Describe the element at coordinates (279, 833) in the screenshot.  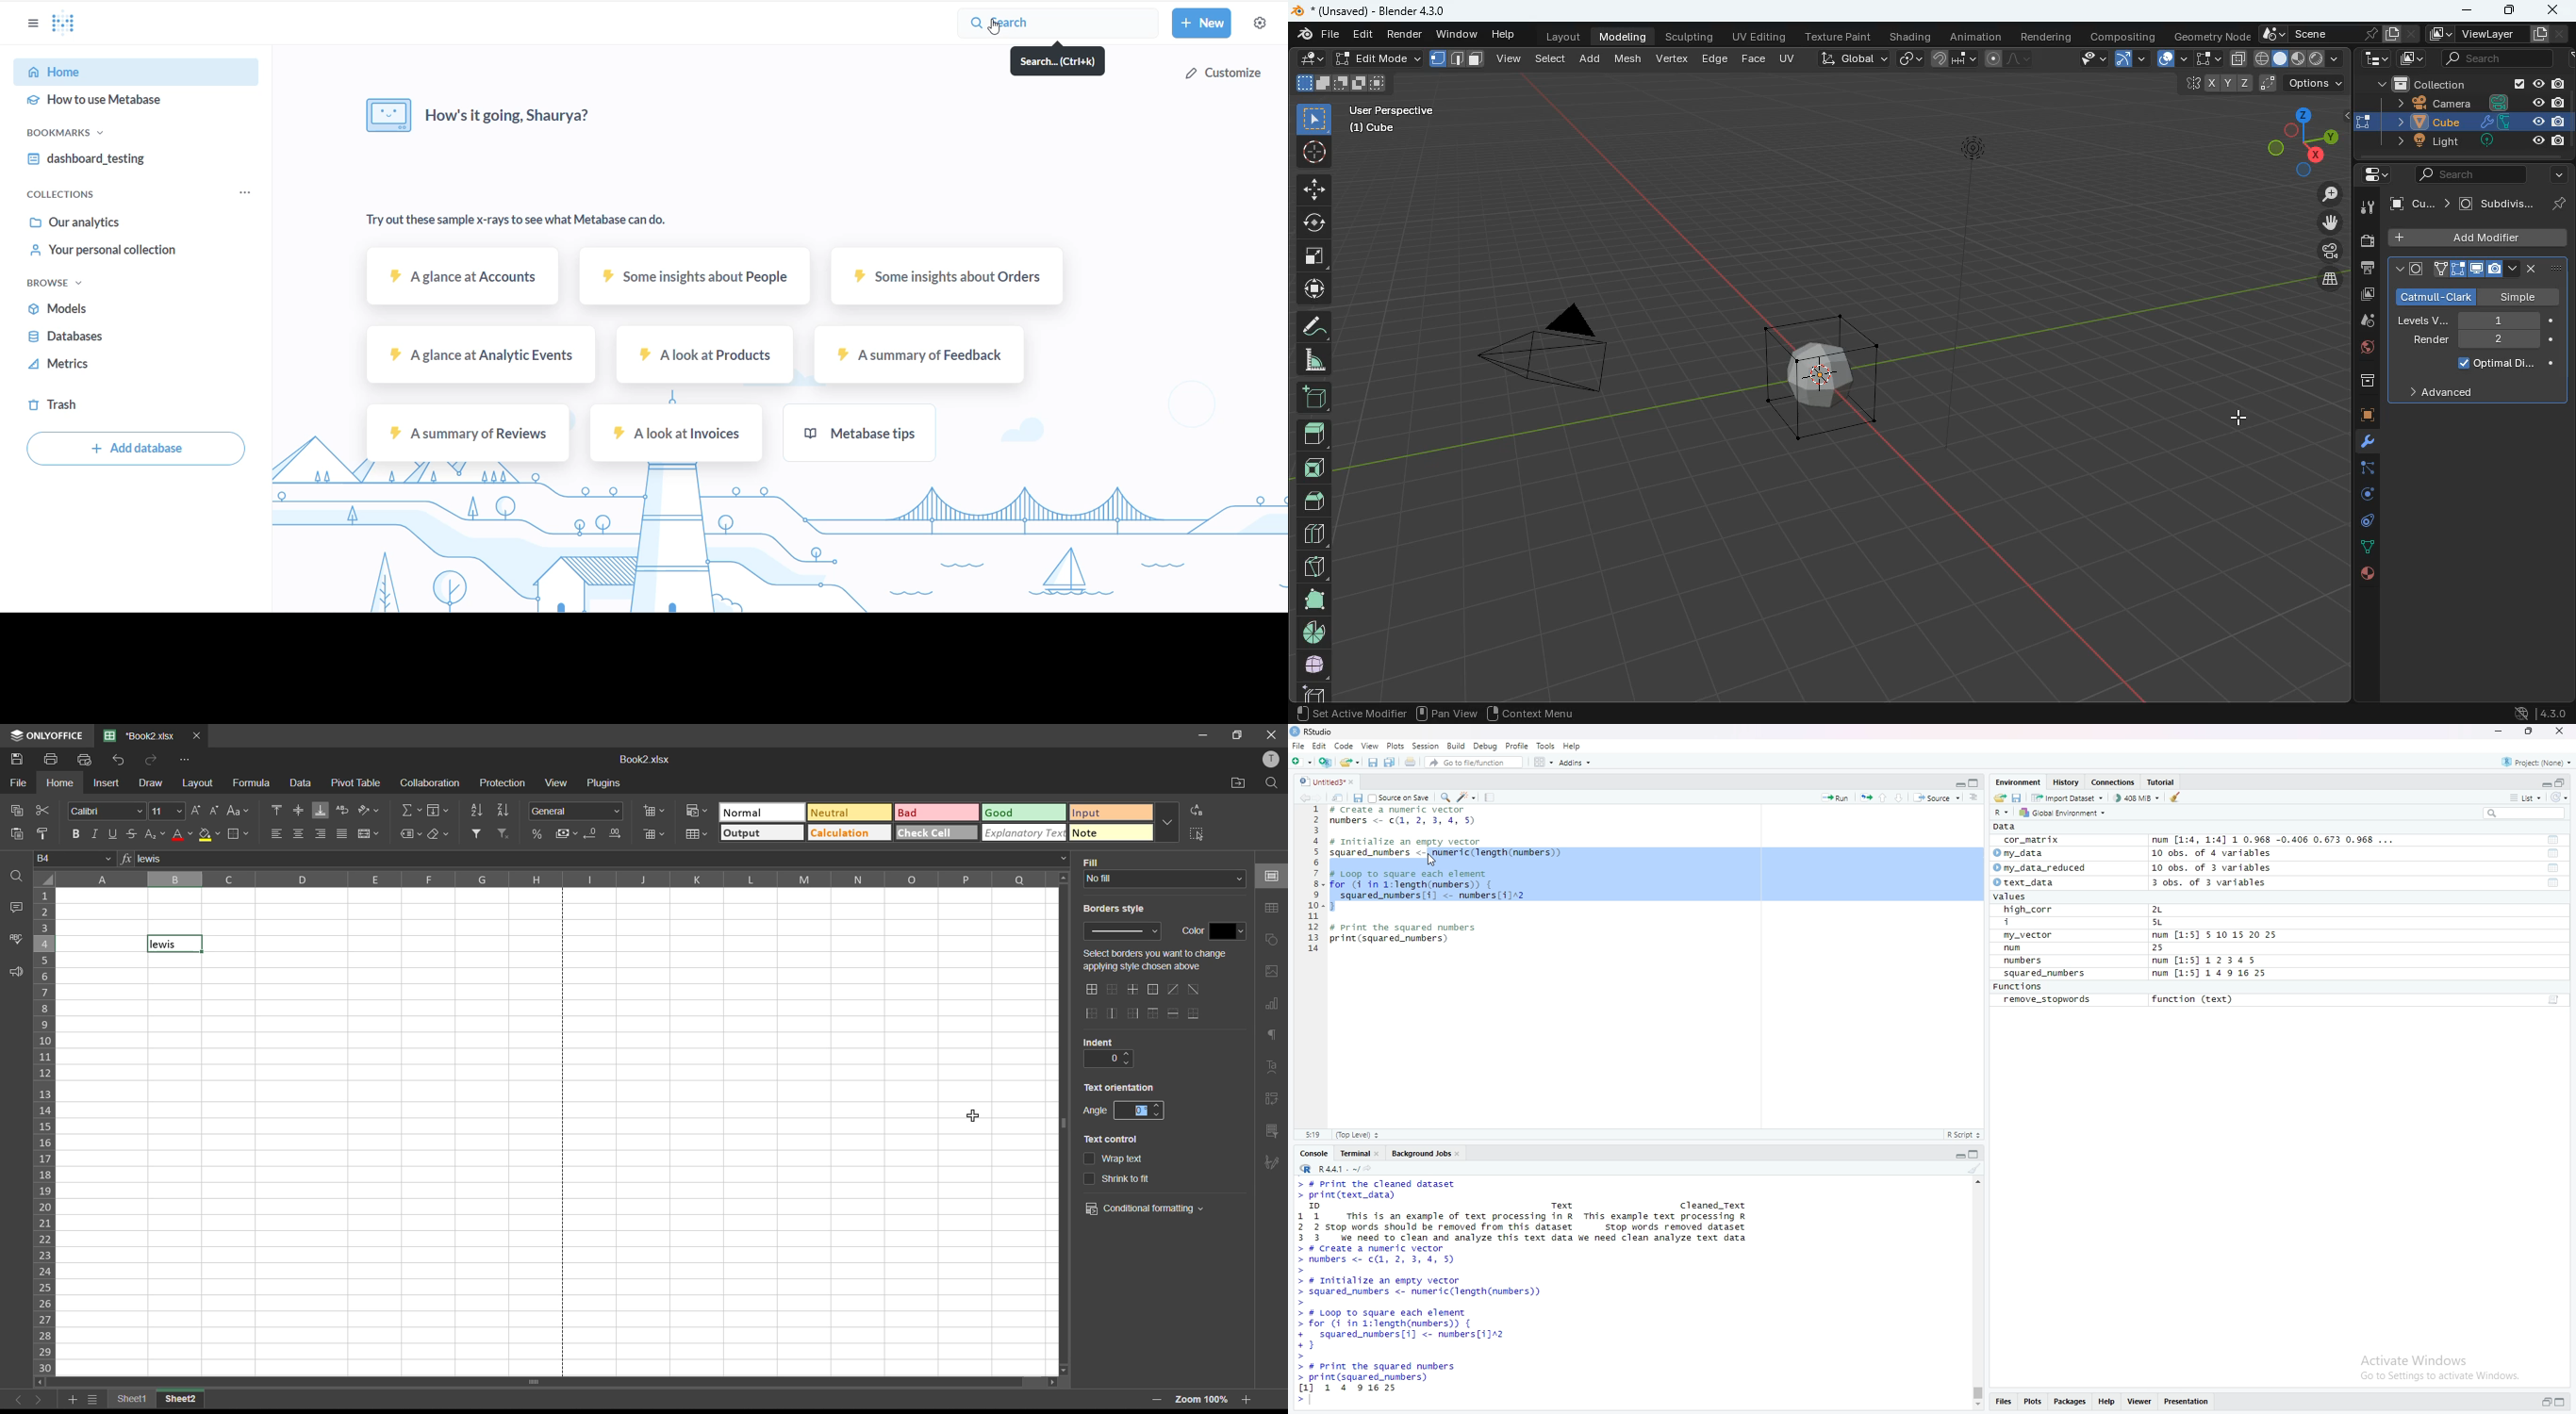
I see `align left` at that location.